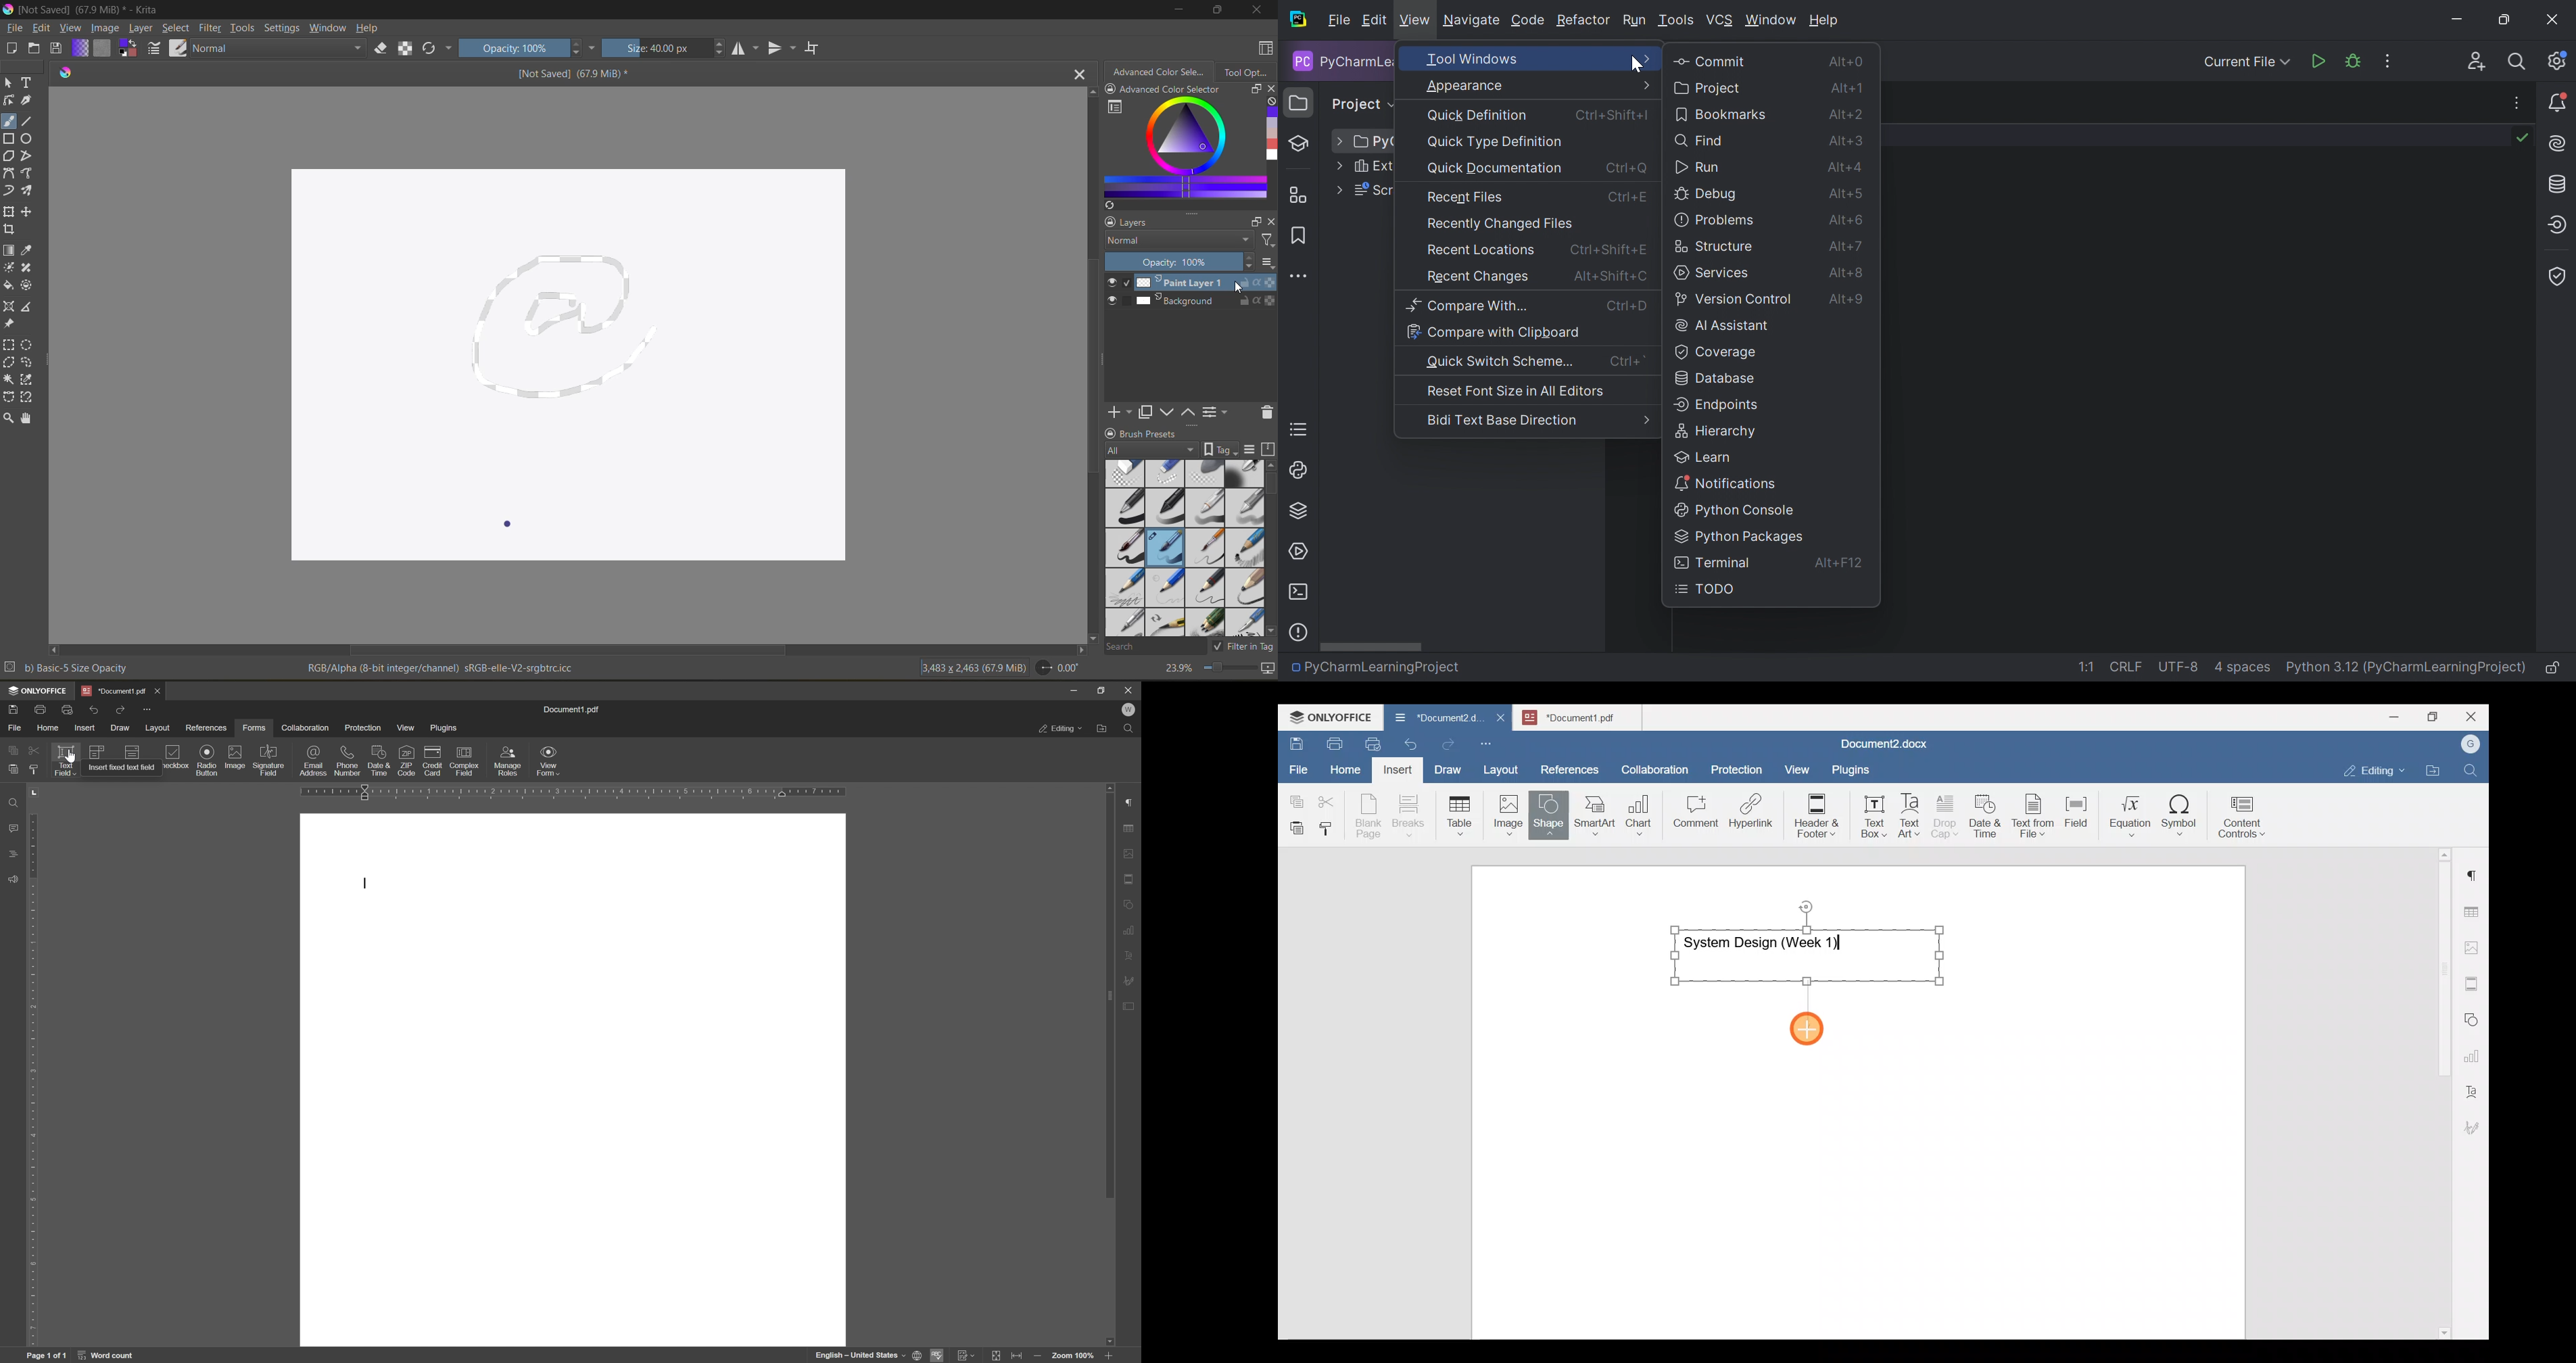 This screenshot has height=1372, width=2576. Describe the element at coordinates (1720, 20) in the screenshot. I see `VCS` at that location.